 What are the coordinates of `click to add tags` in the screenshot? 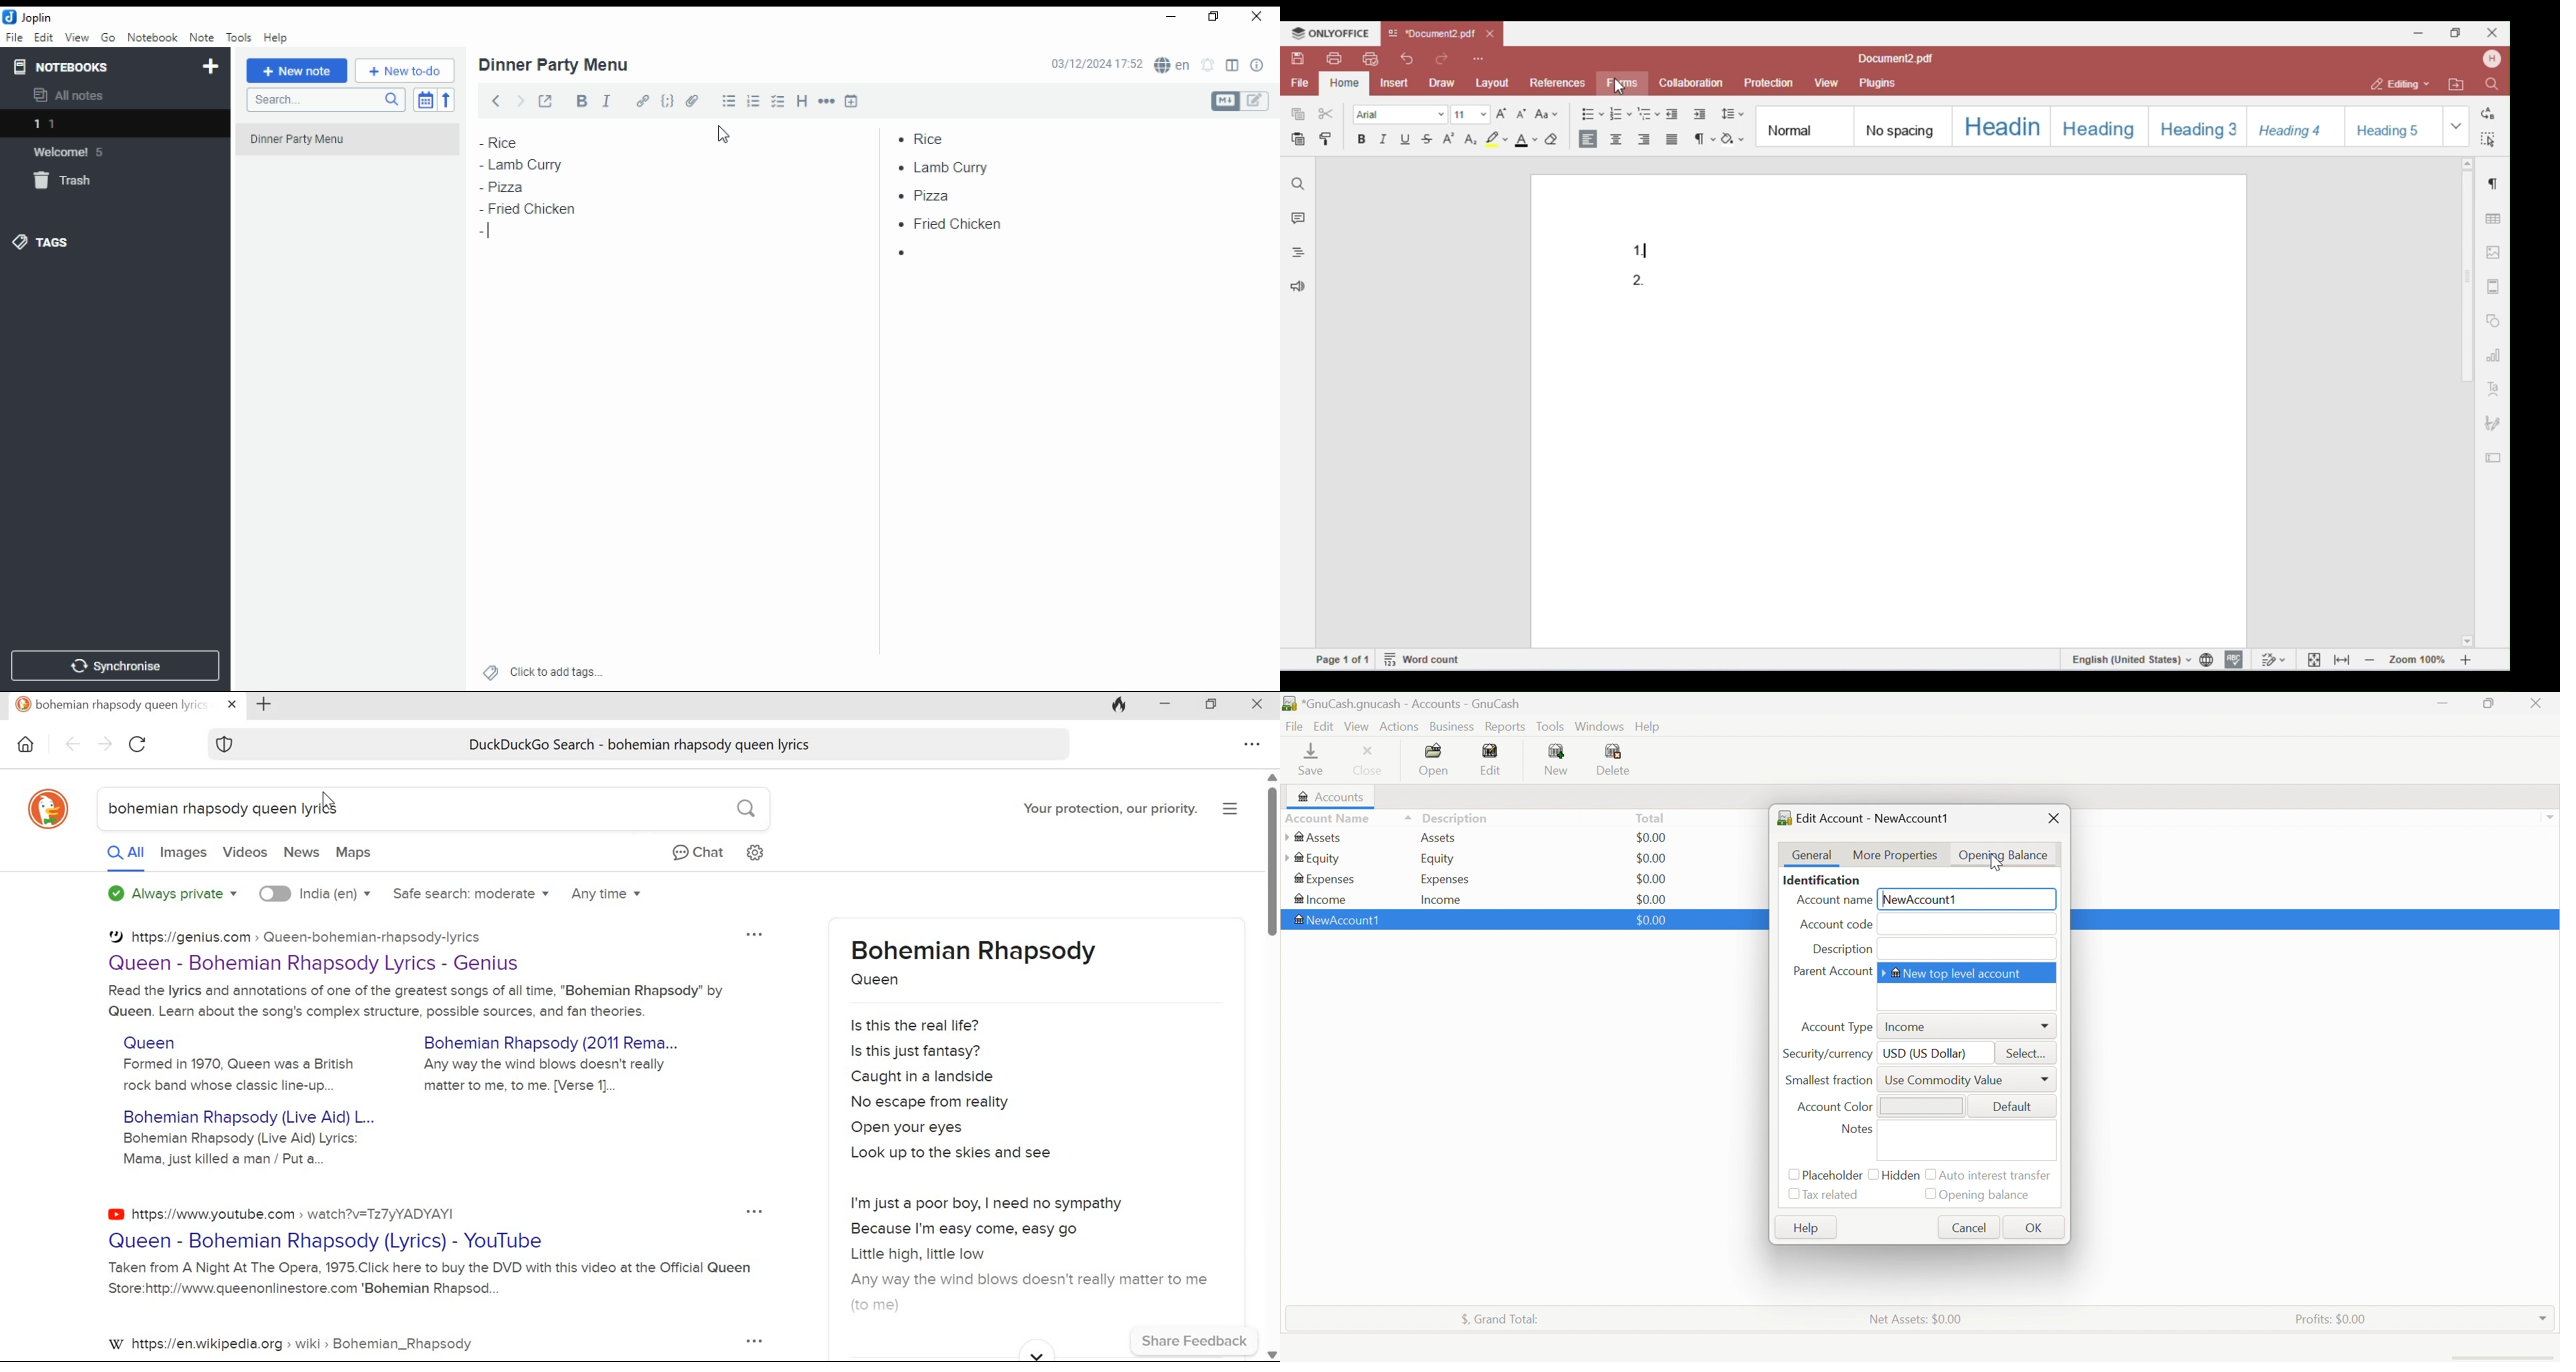 It's located at (554, 671).